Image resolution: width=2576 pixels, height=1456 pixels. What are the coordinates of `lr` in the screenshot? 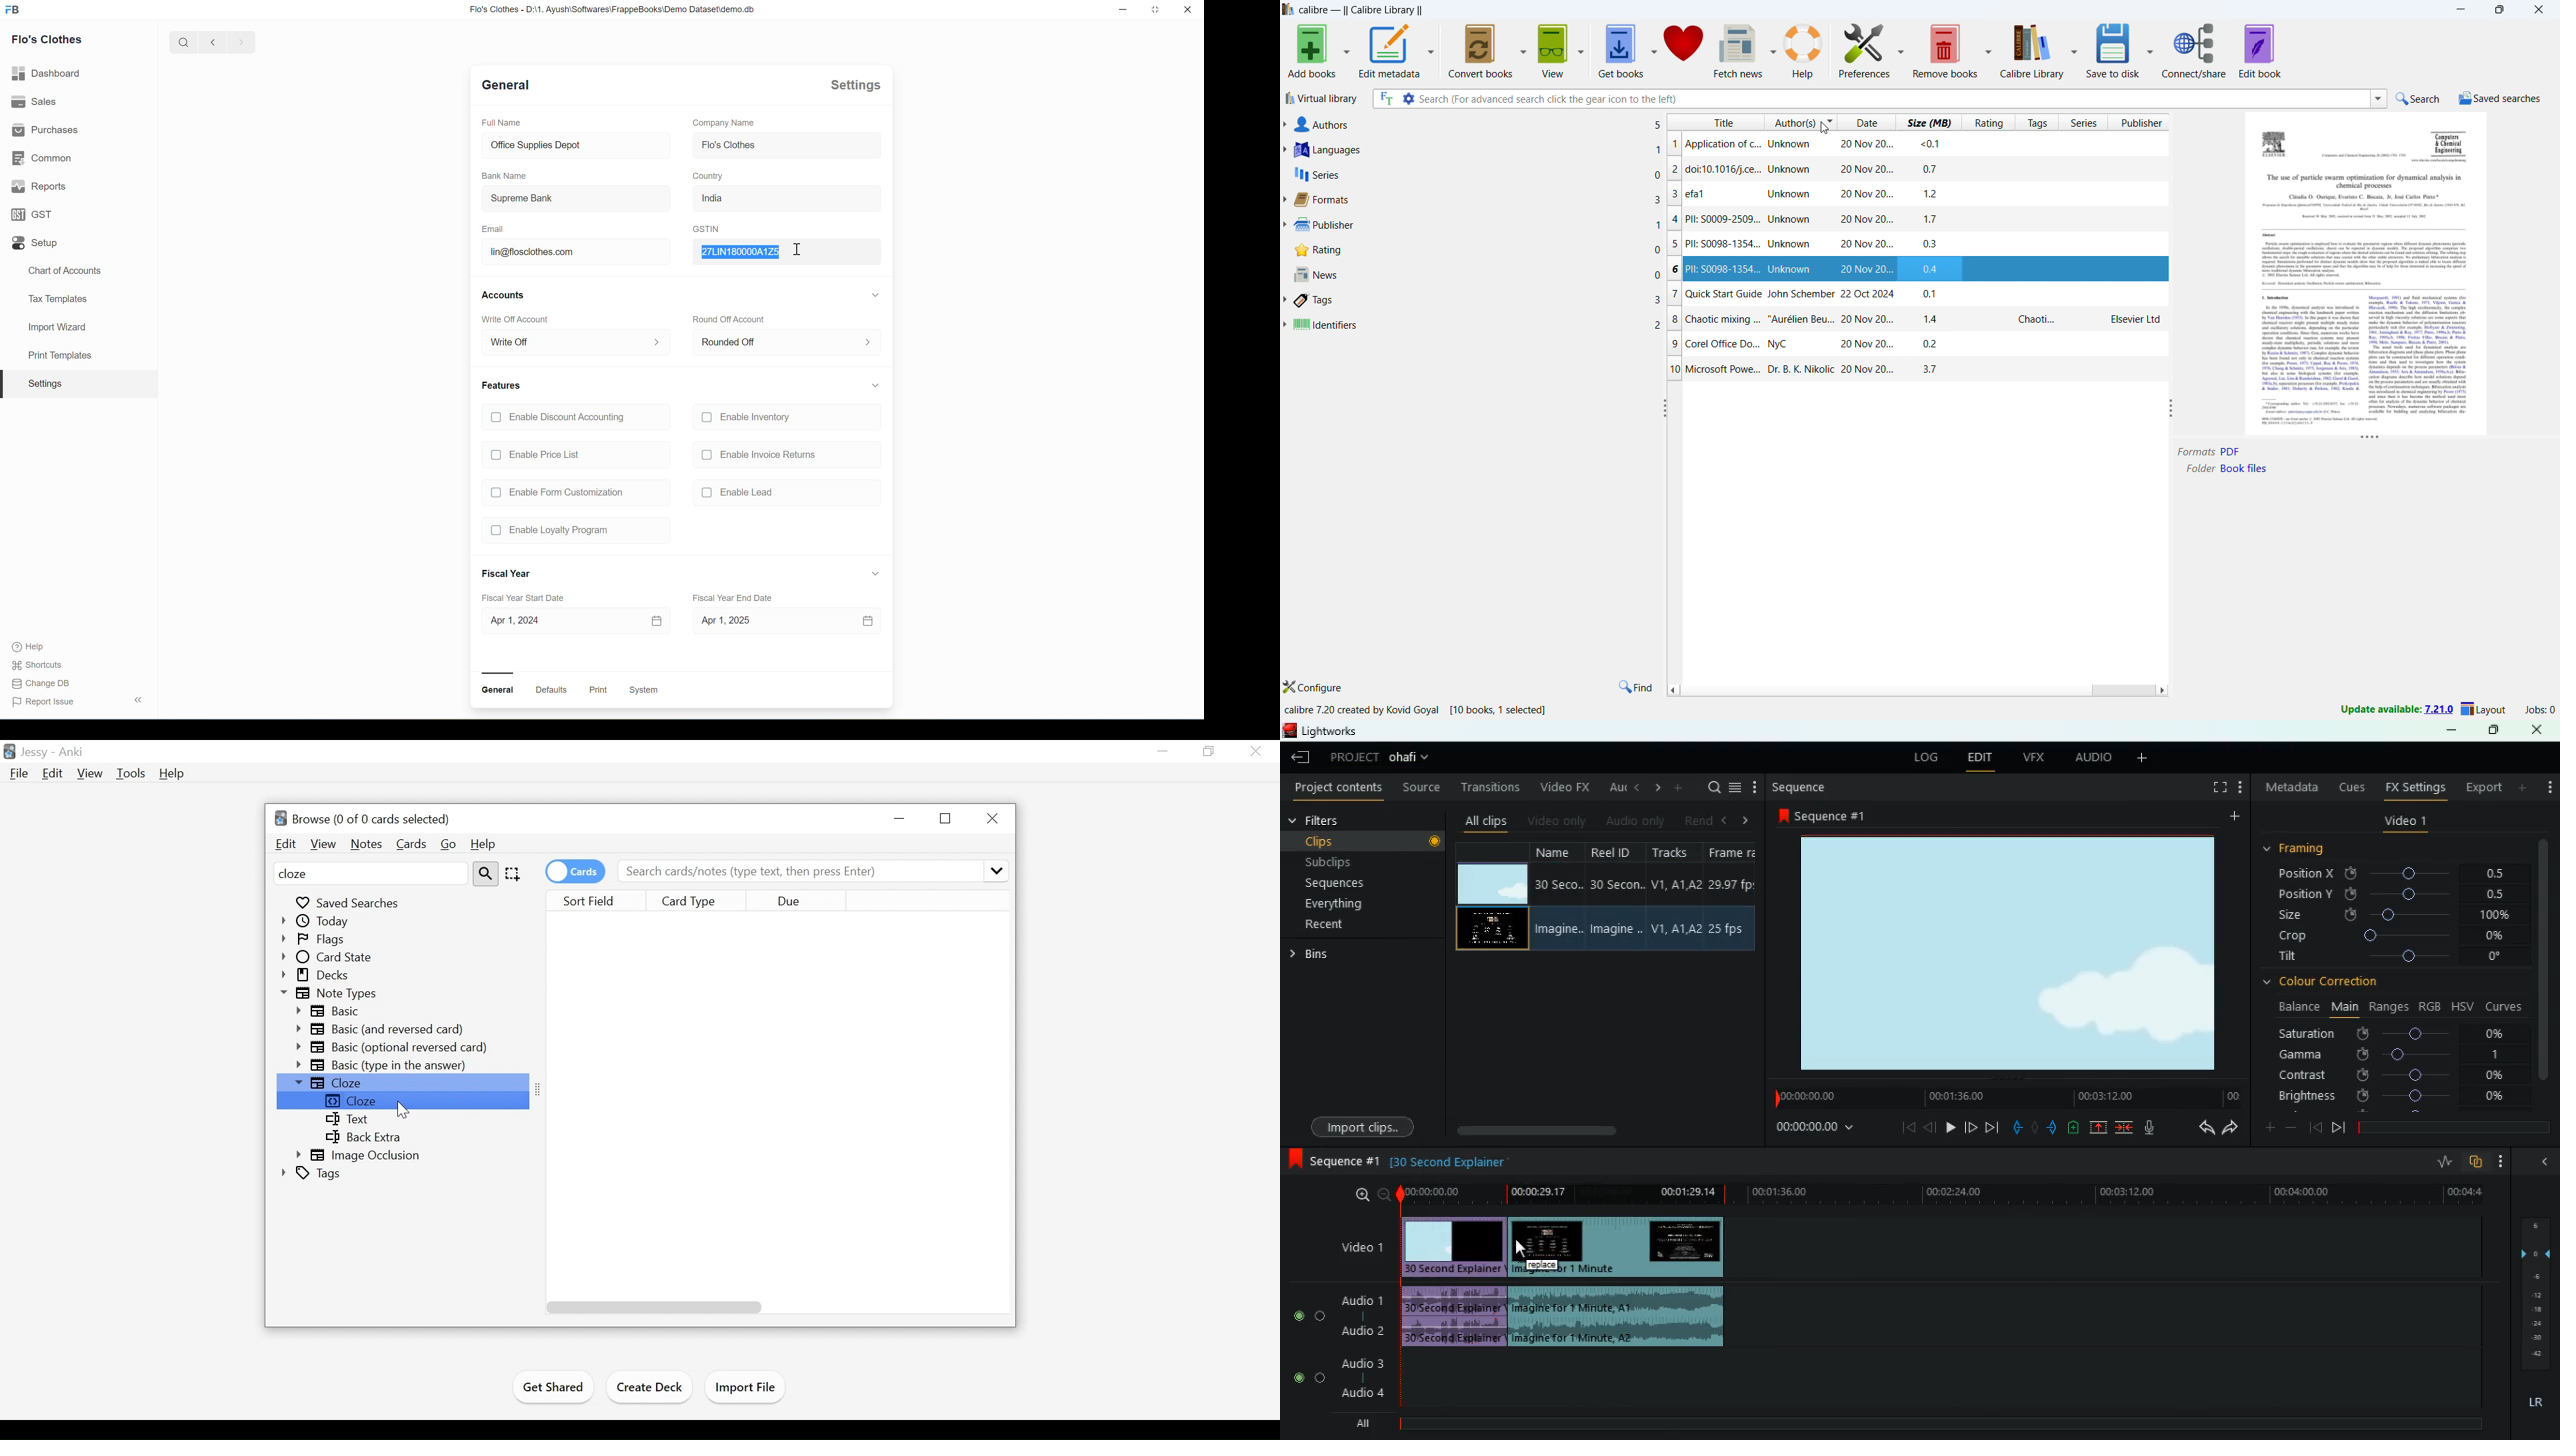 It's located at (2534, 1403).